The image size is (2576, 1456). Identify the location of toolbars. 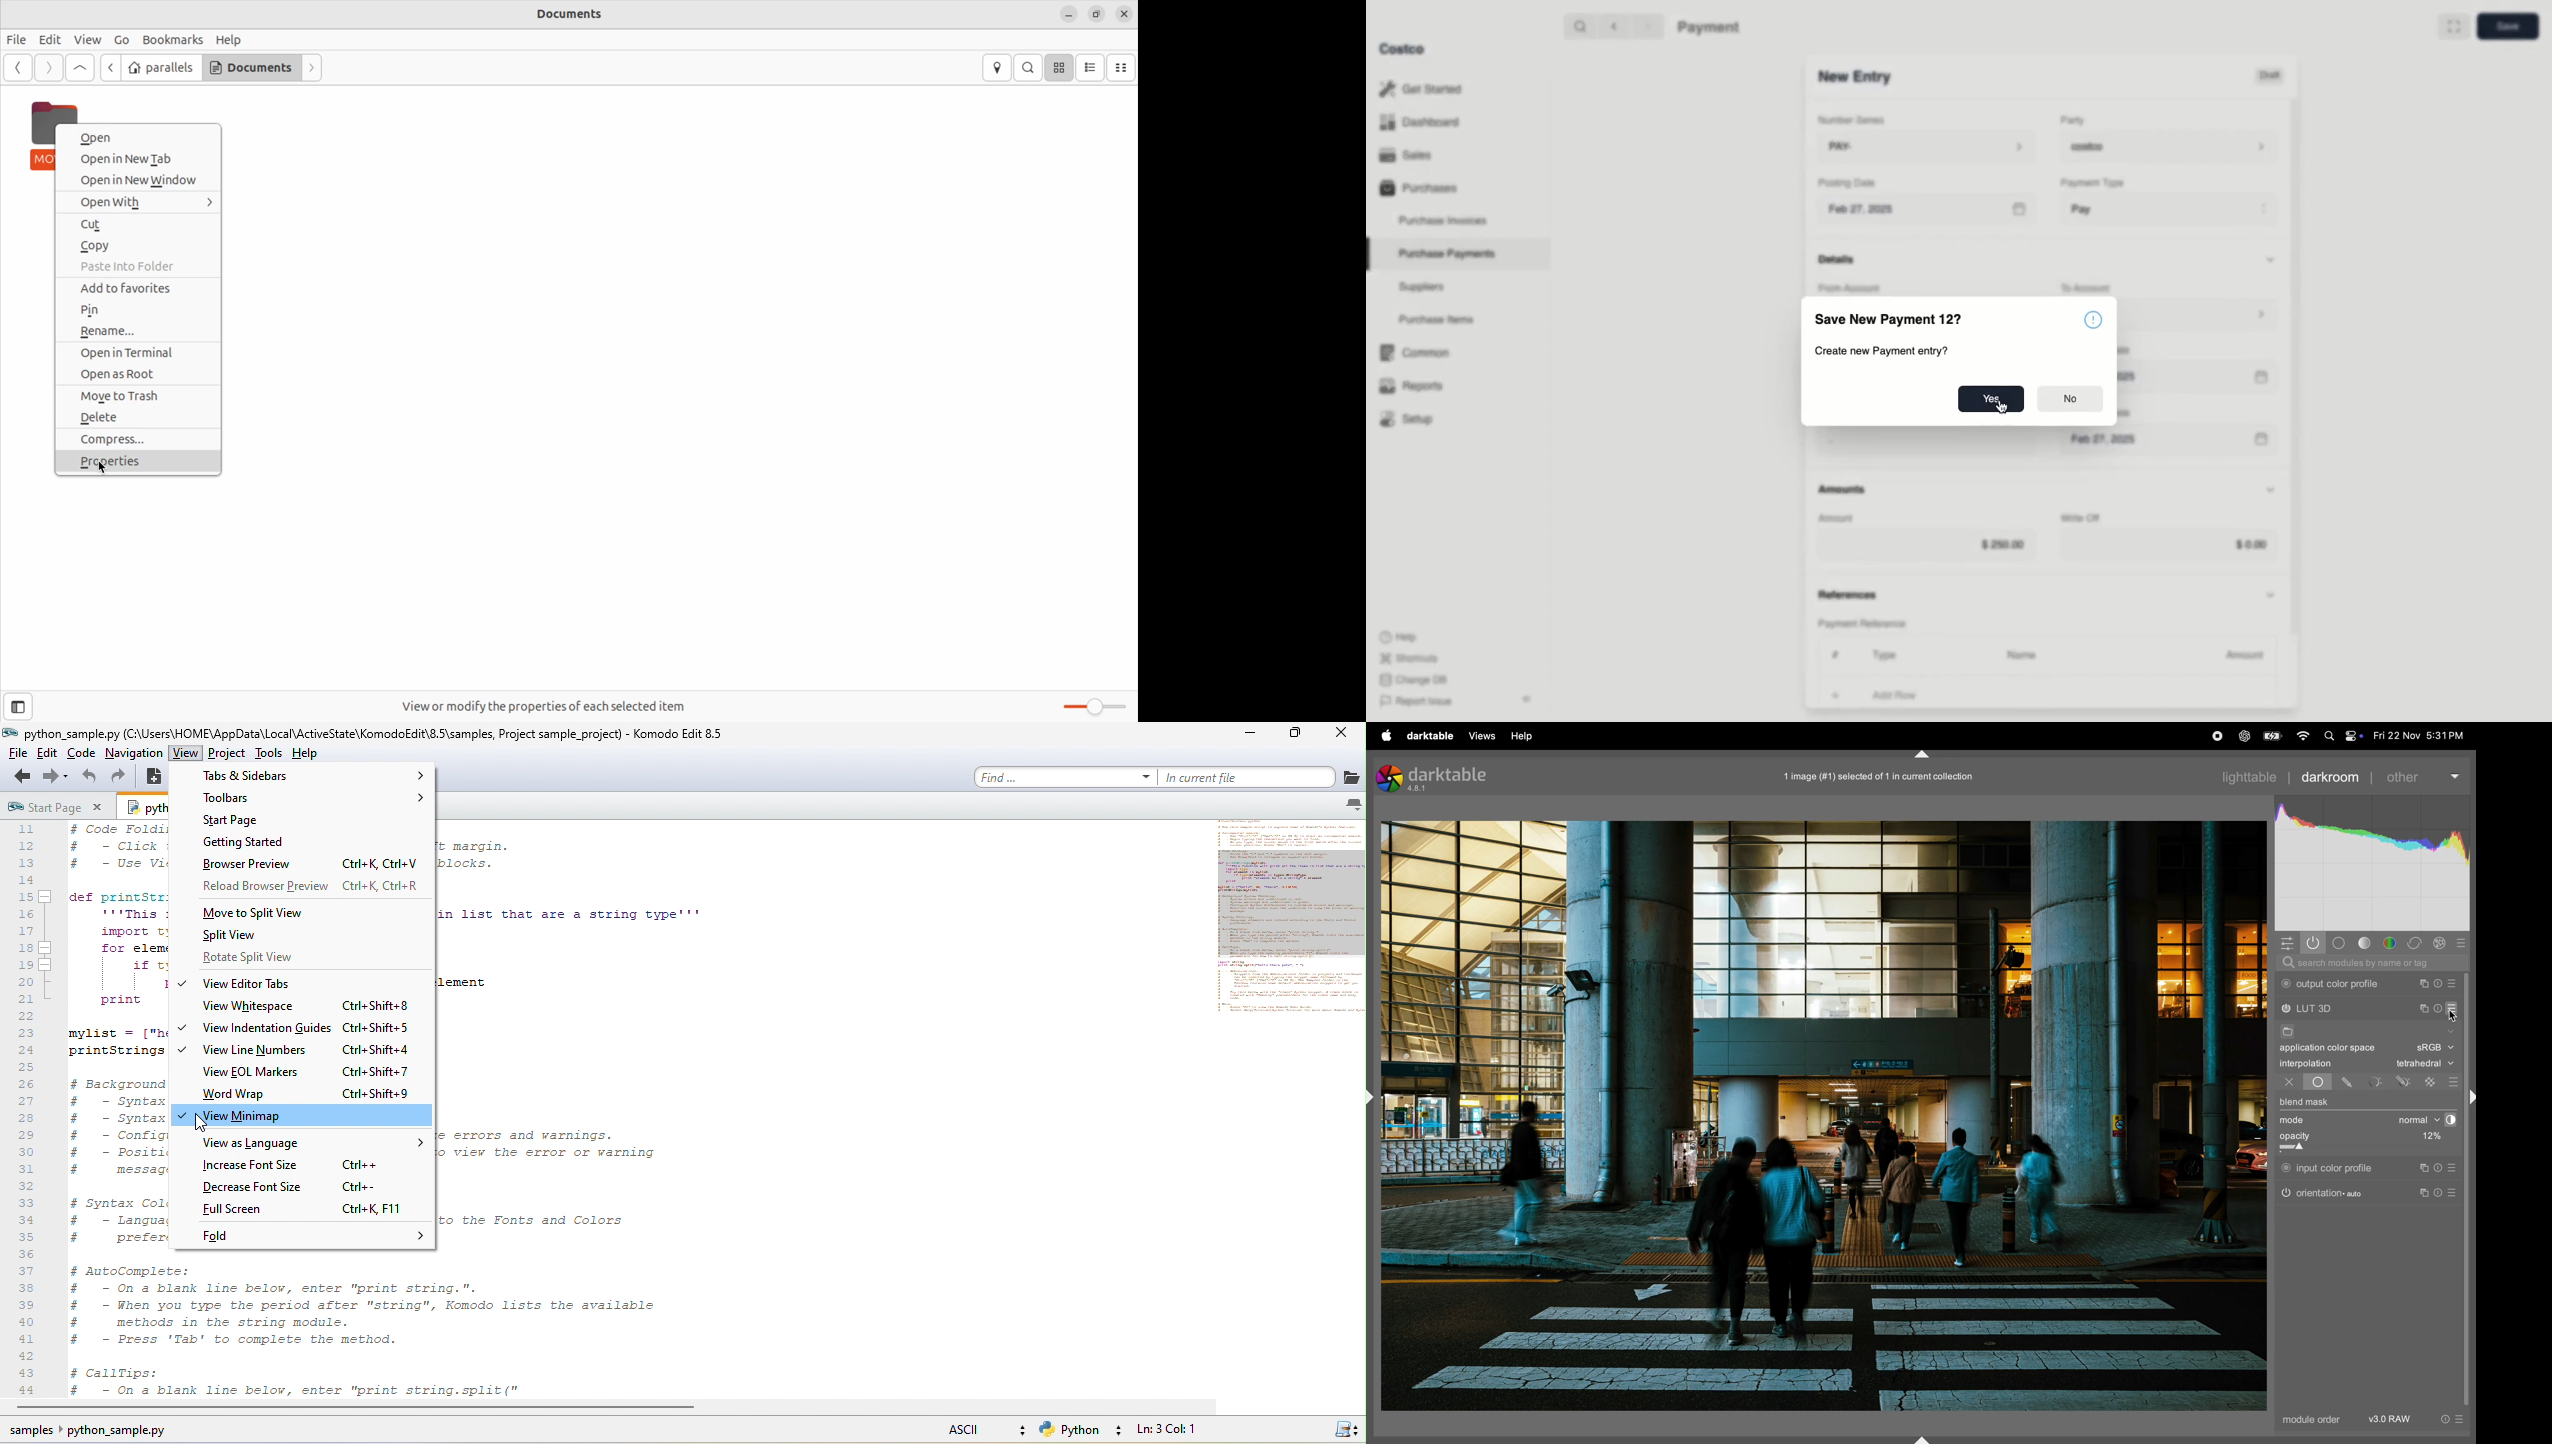
(309, 797).